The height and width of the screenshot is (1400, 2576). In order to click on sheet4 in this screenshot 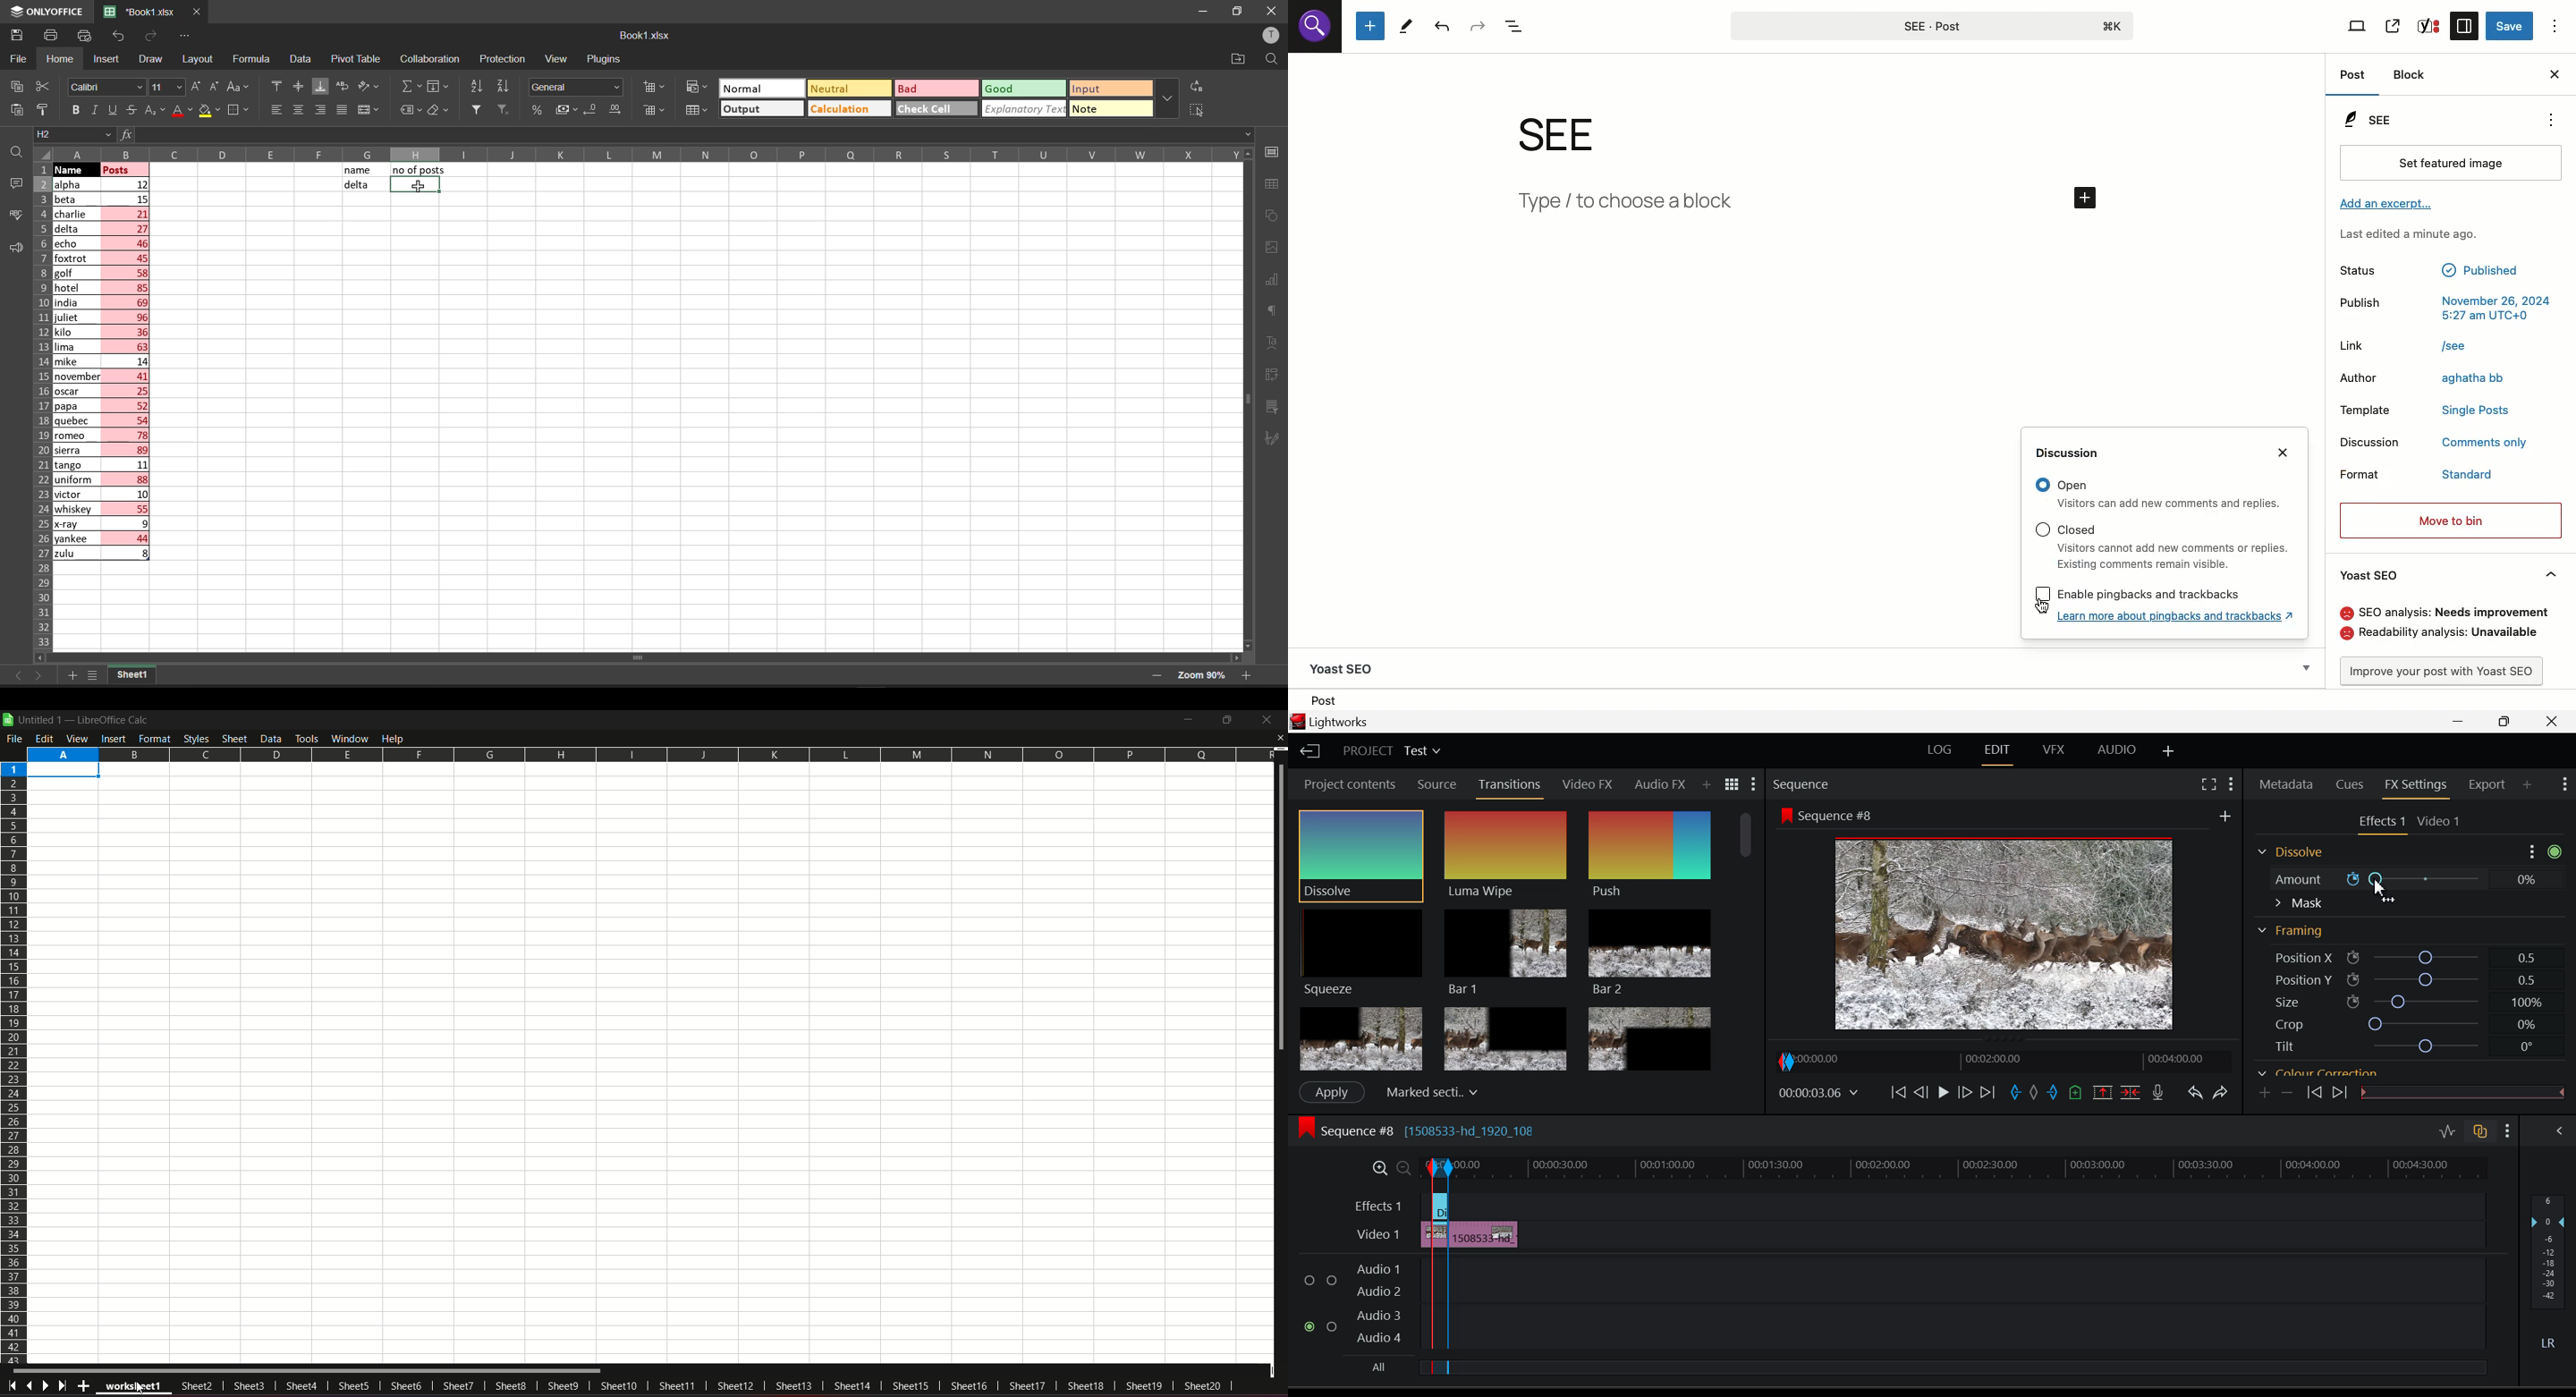, I will do `click(301, 1384)`.